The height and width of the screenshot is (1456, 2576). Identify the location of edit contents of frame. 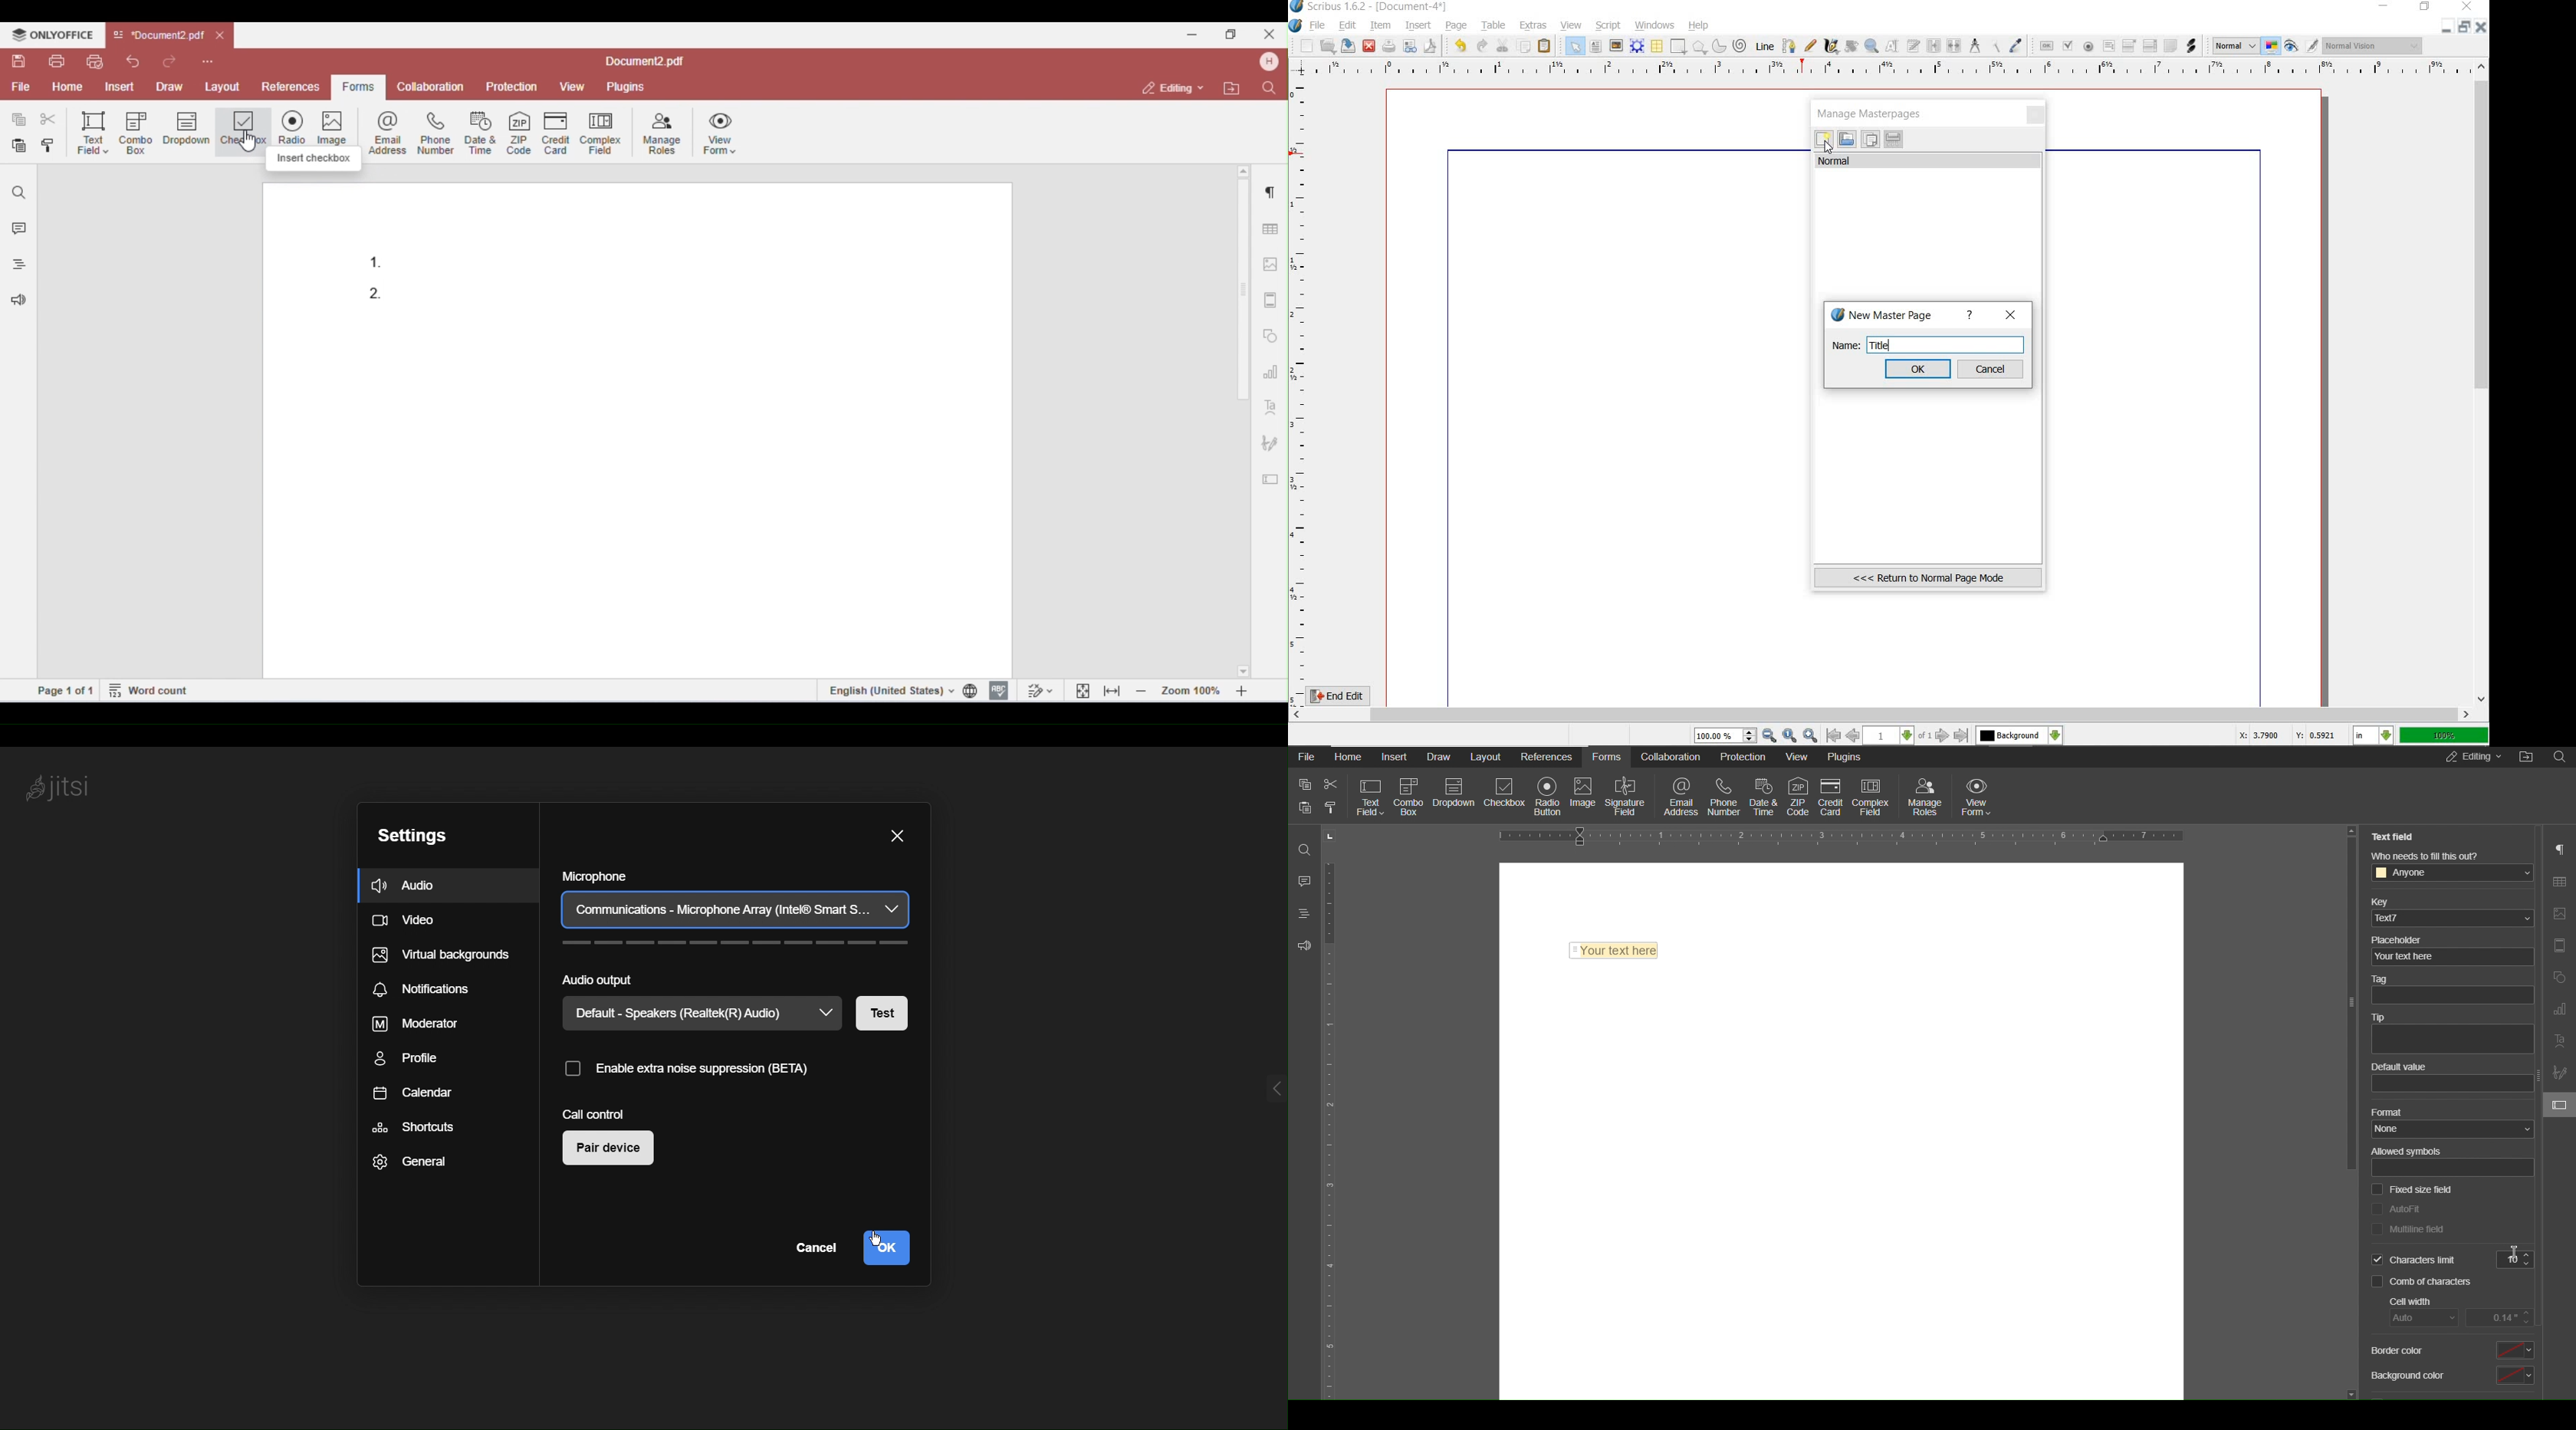
(1894, 47).